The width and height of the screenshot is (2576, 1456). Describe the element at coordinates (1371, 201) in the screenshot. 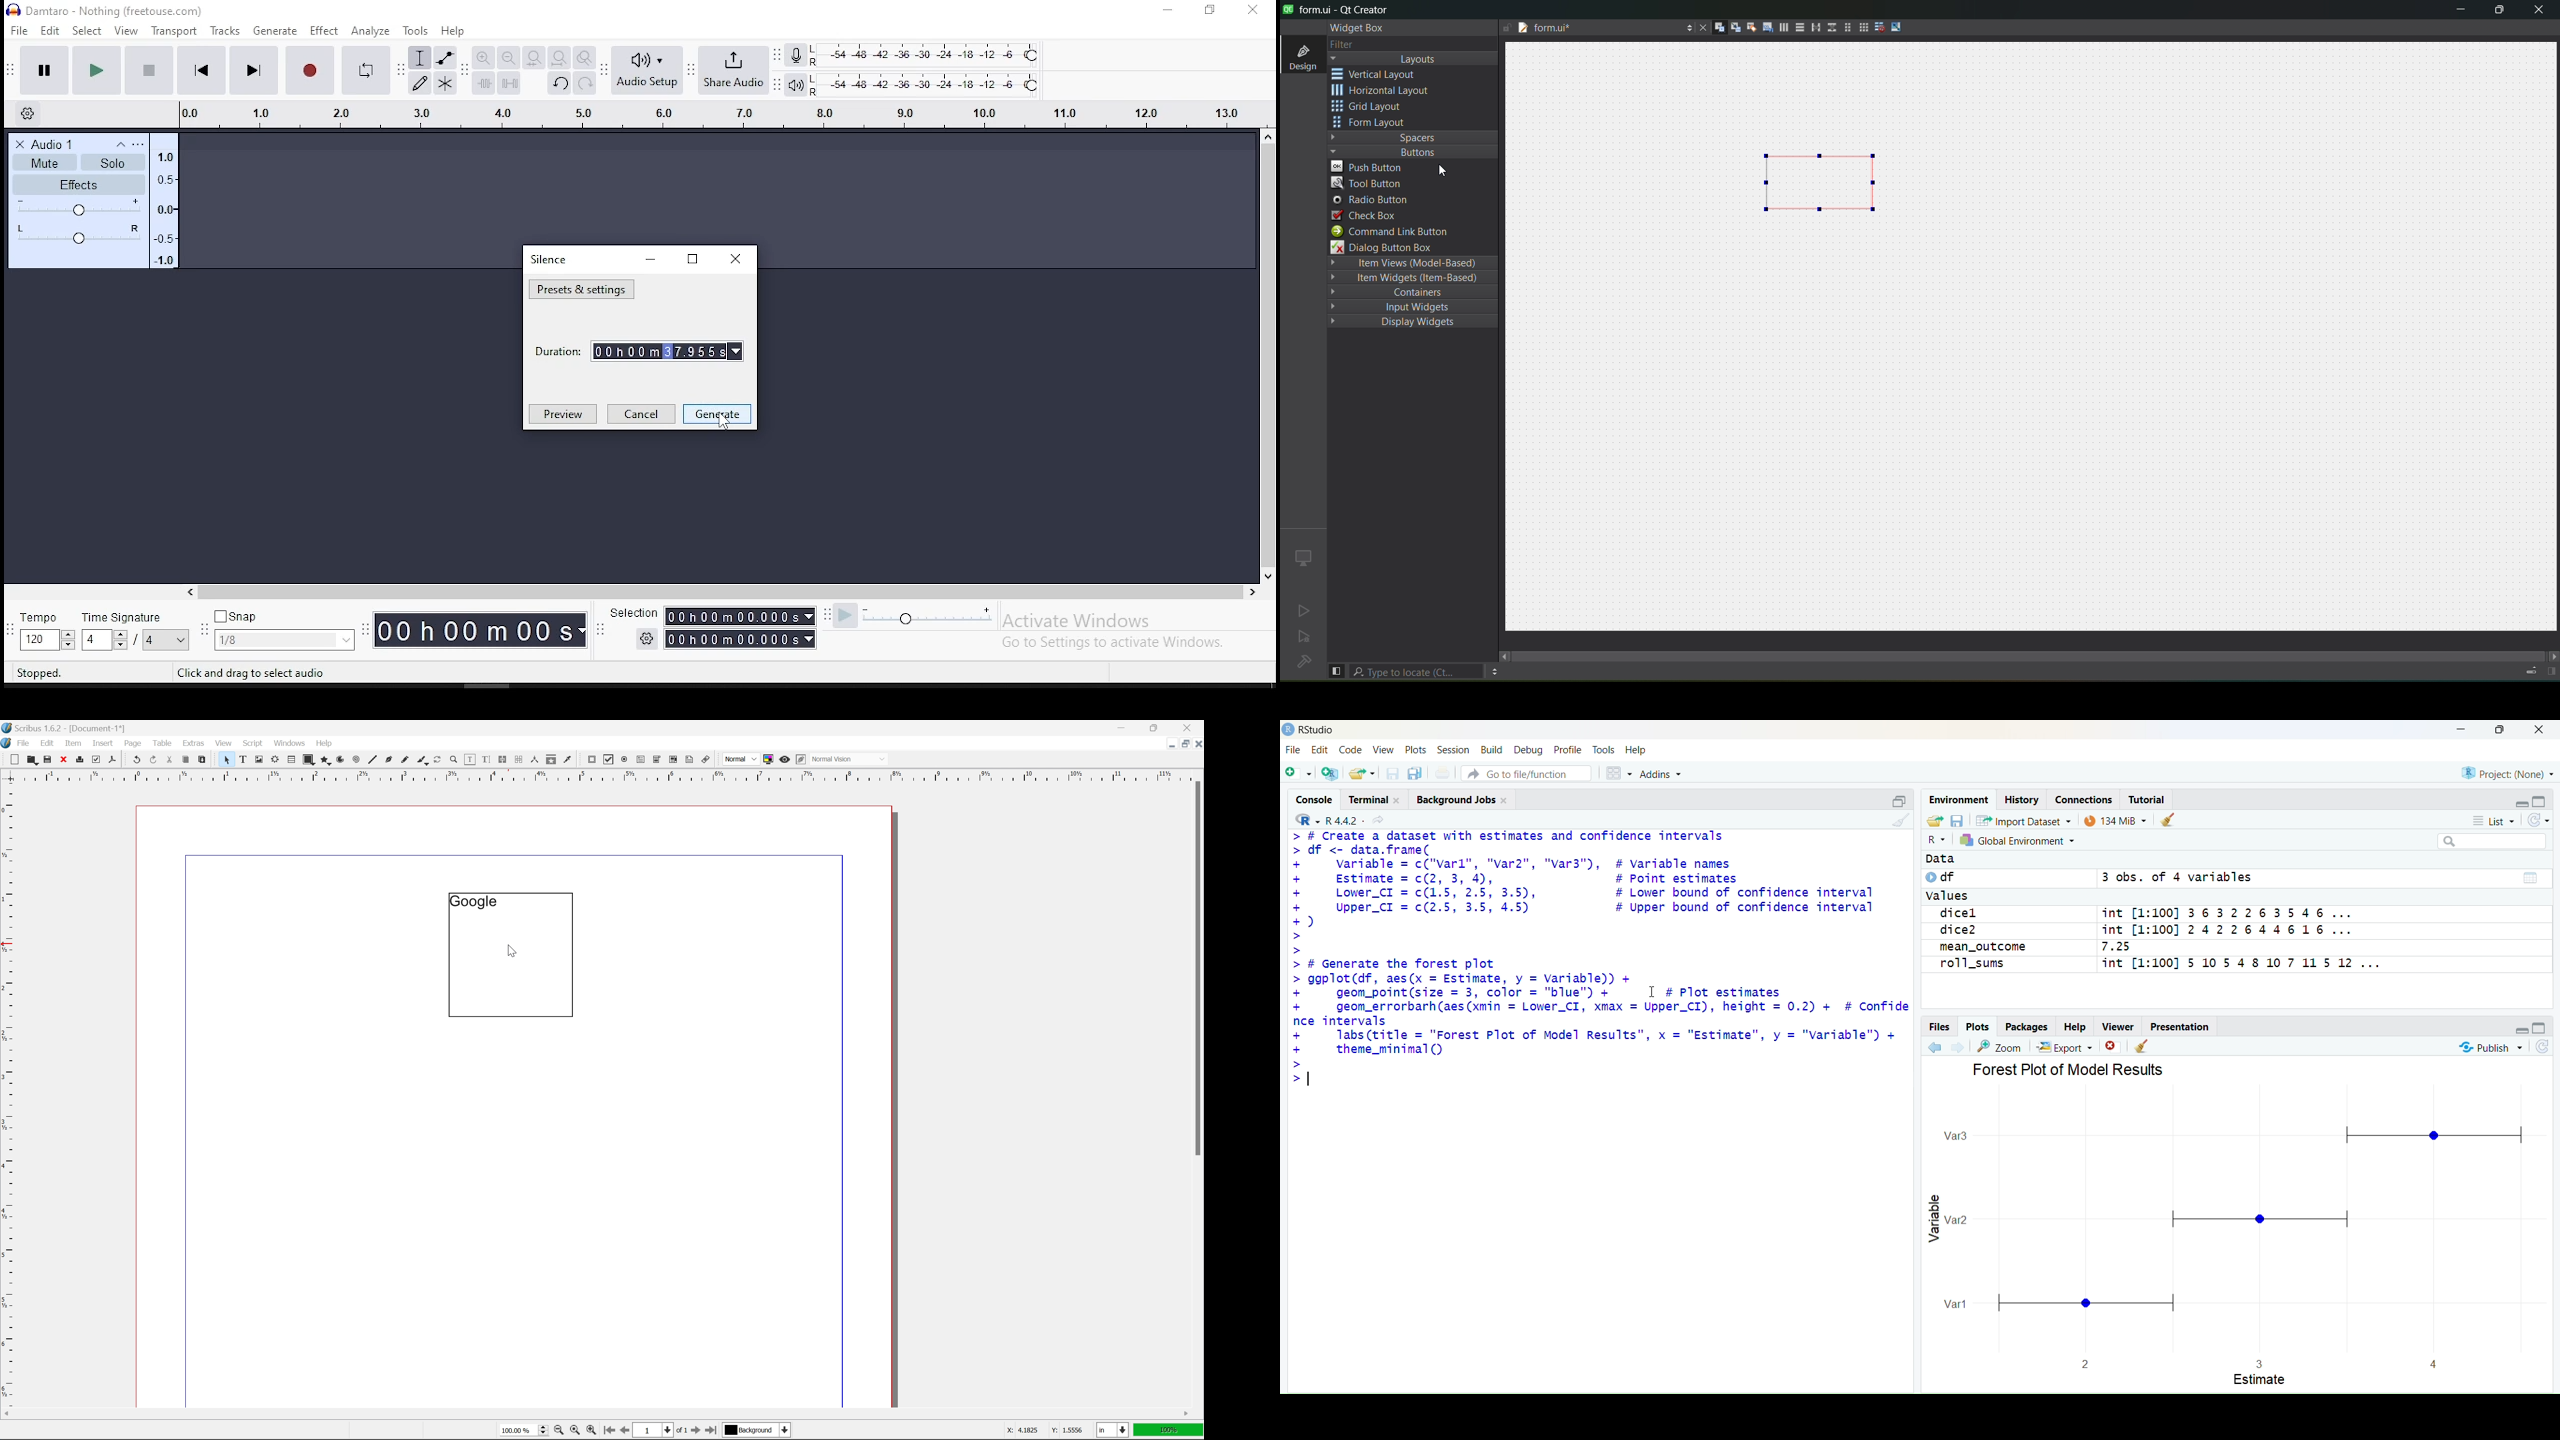

I see `radio button` at that location.